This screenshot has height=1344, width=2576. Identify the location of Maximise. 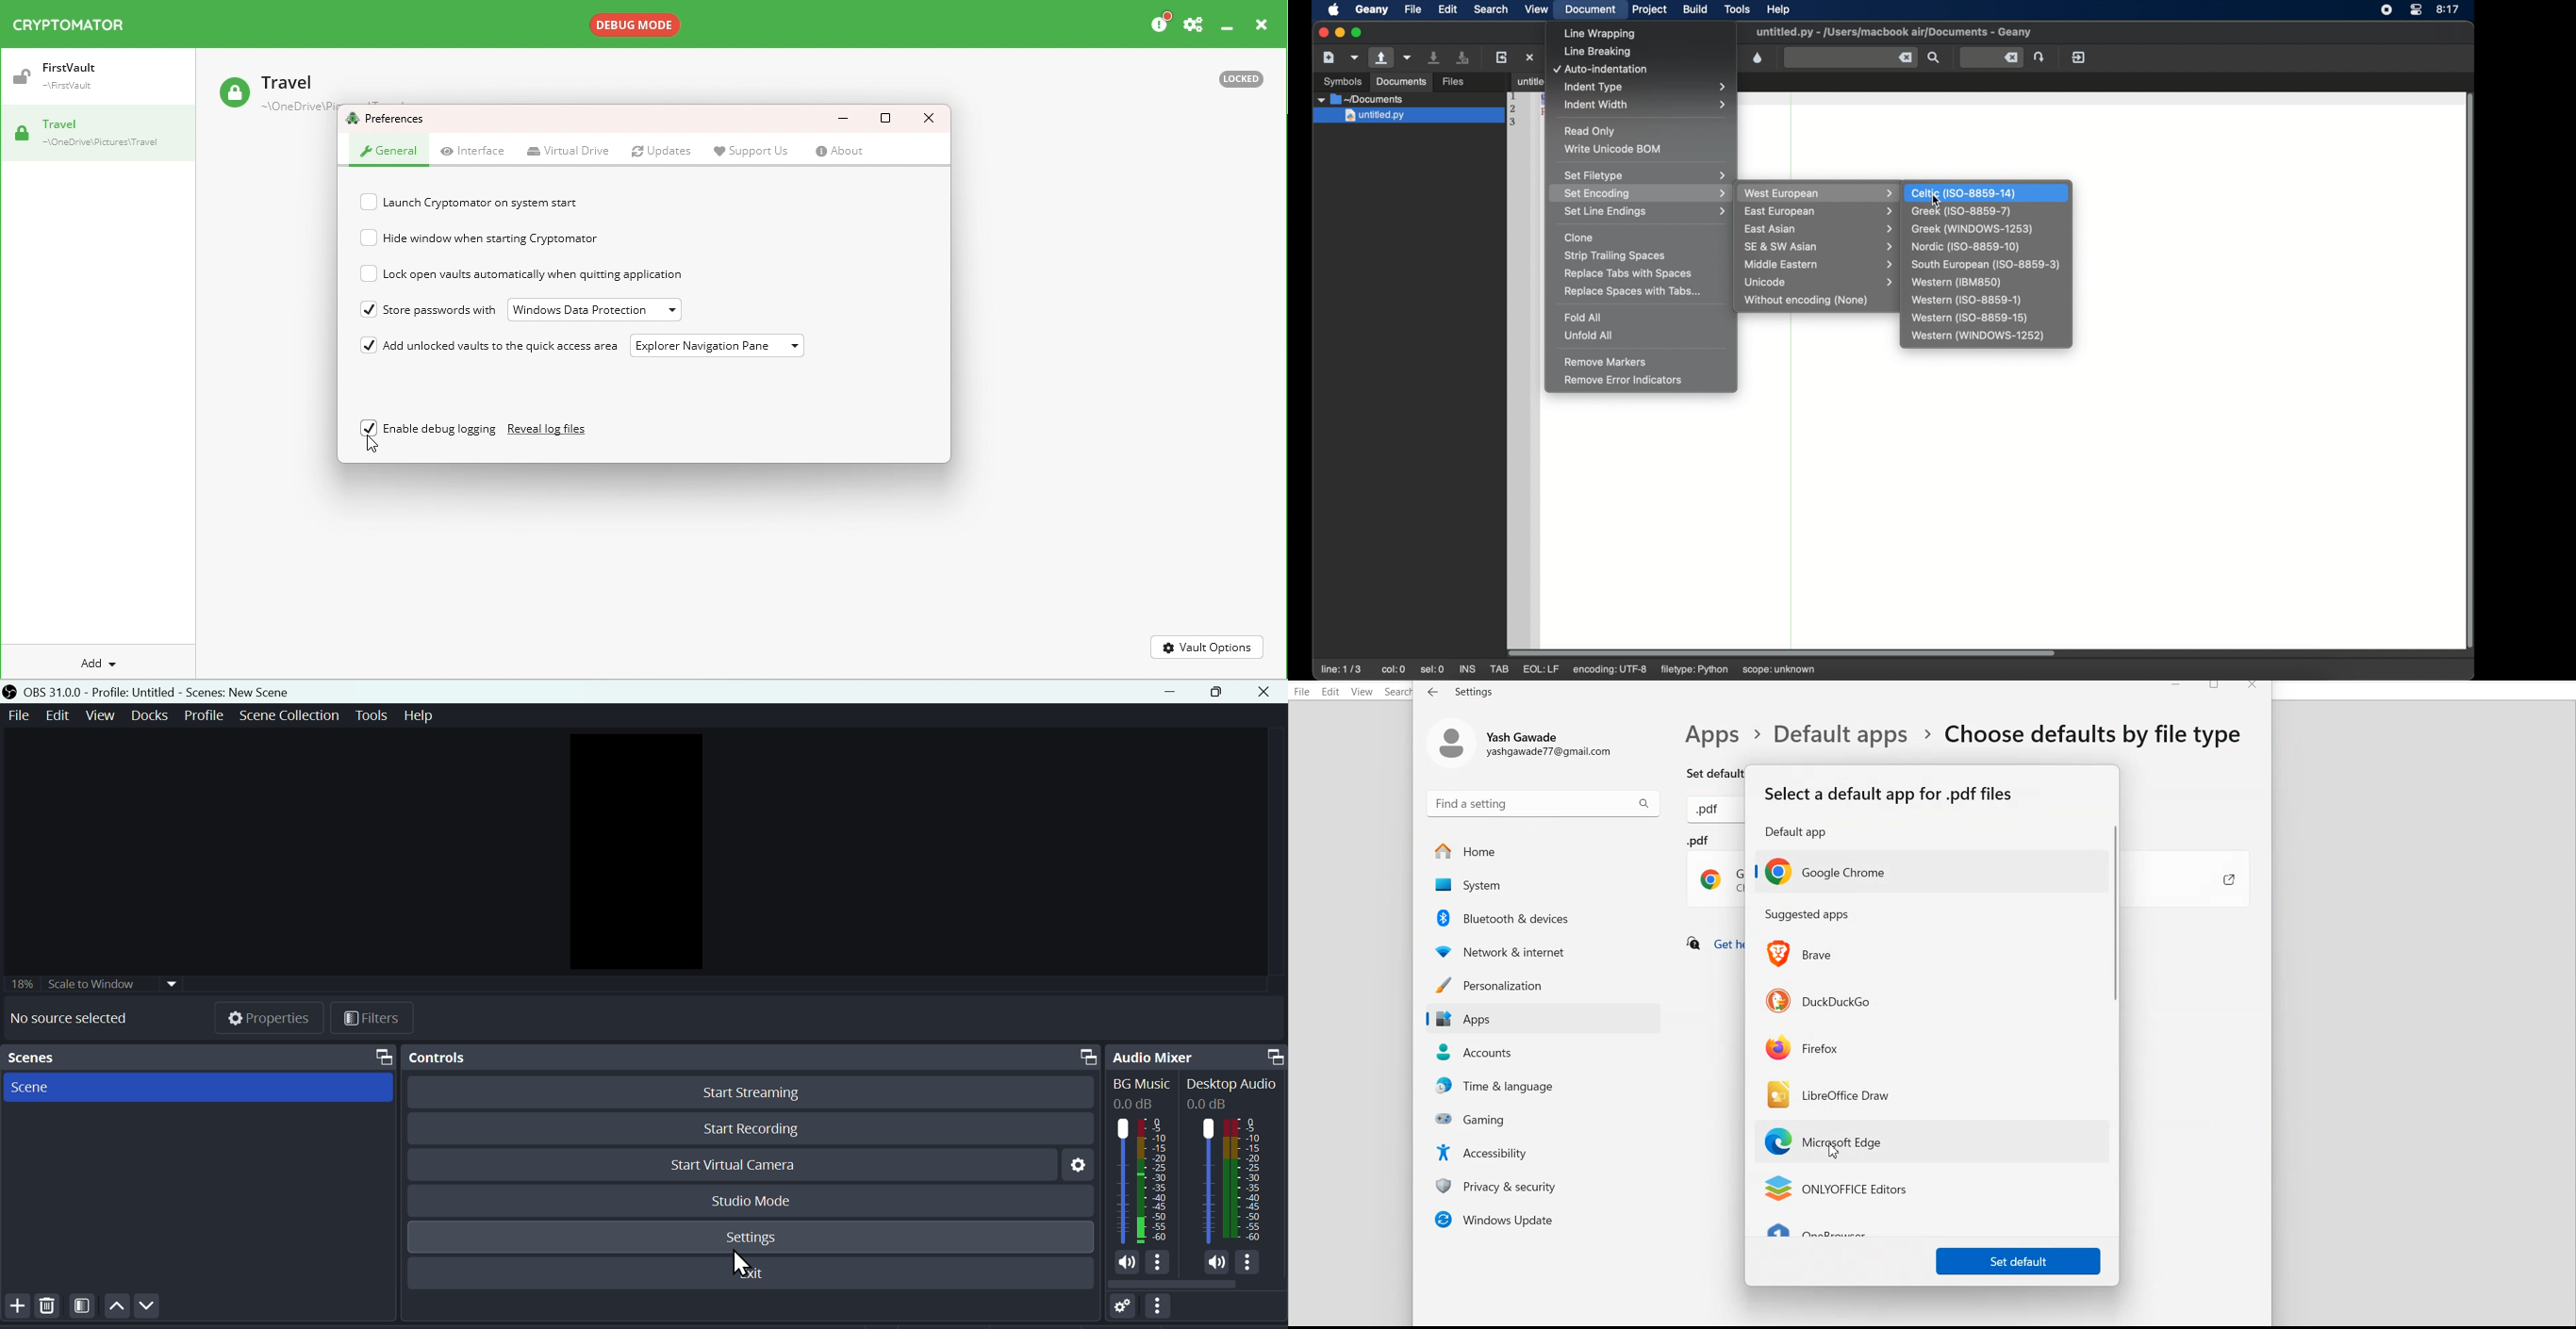
(1220, 694).